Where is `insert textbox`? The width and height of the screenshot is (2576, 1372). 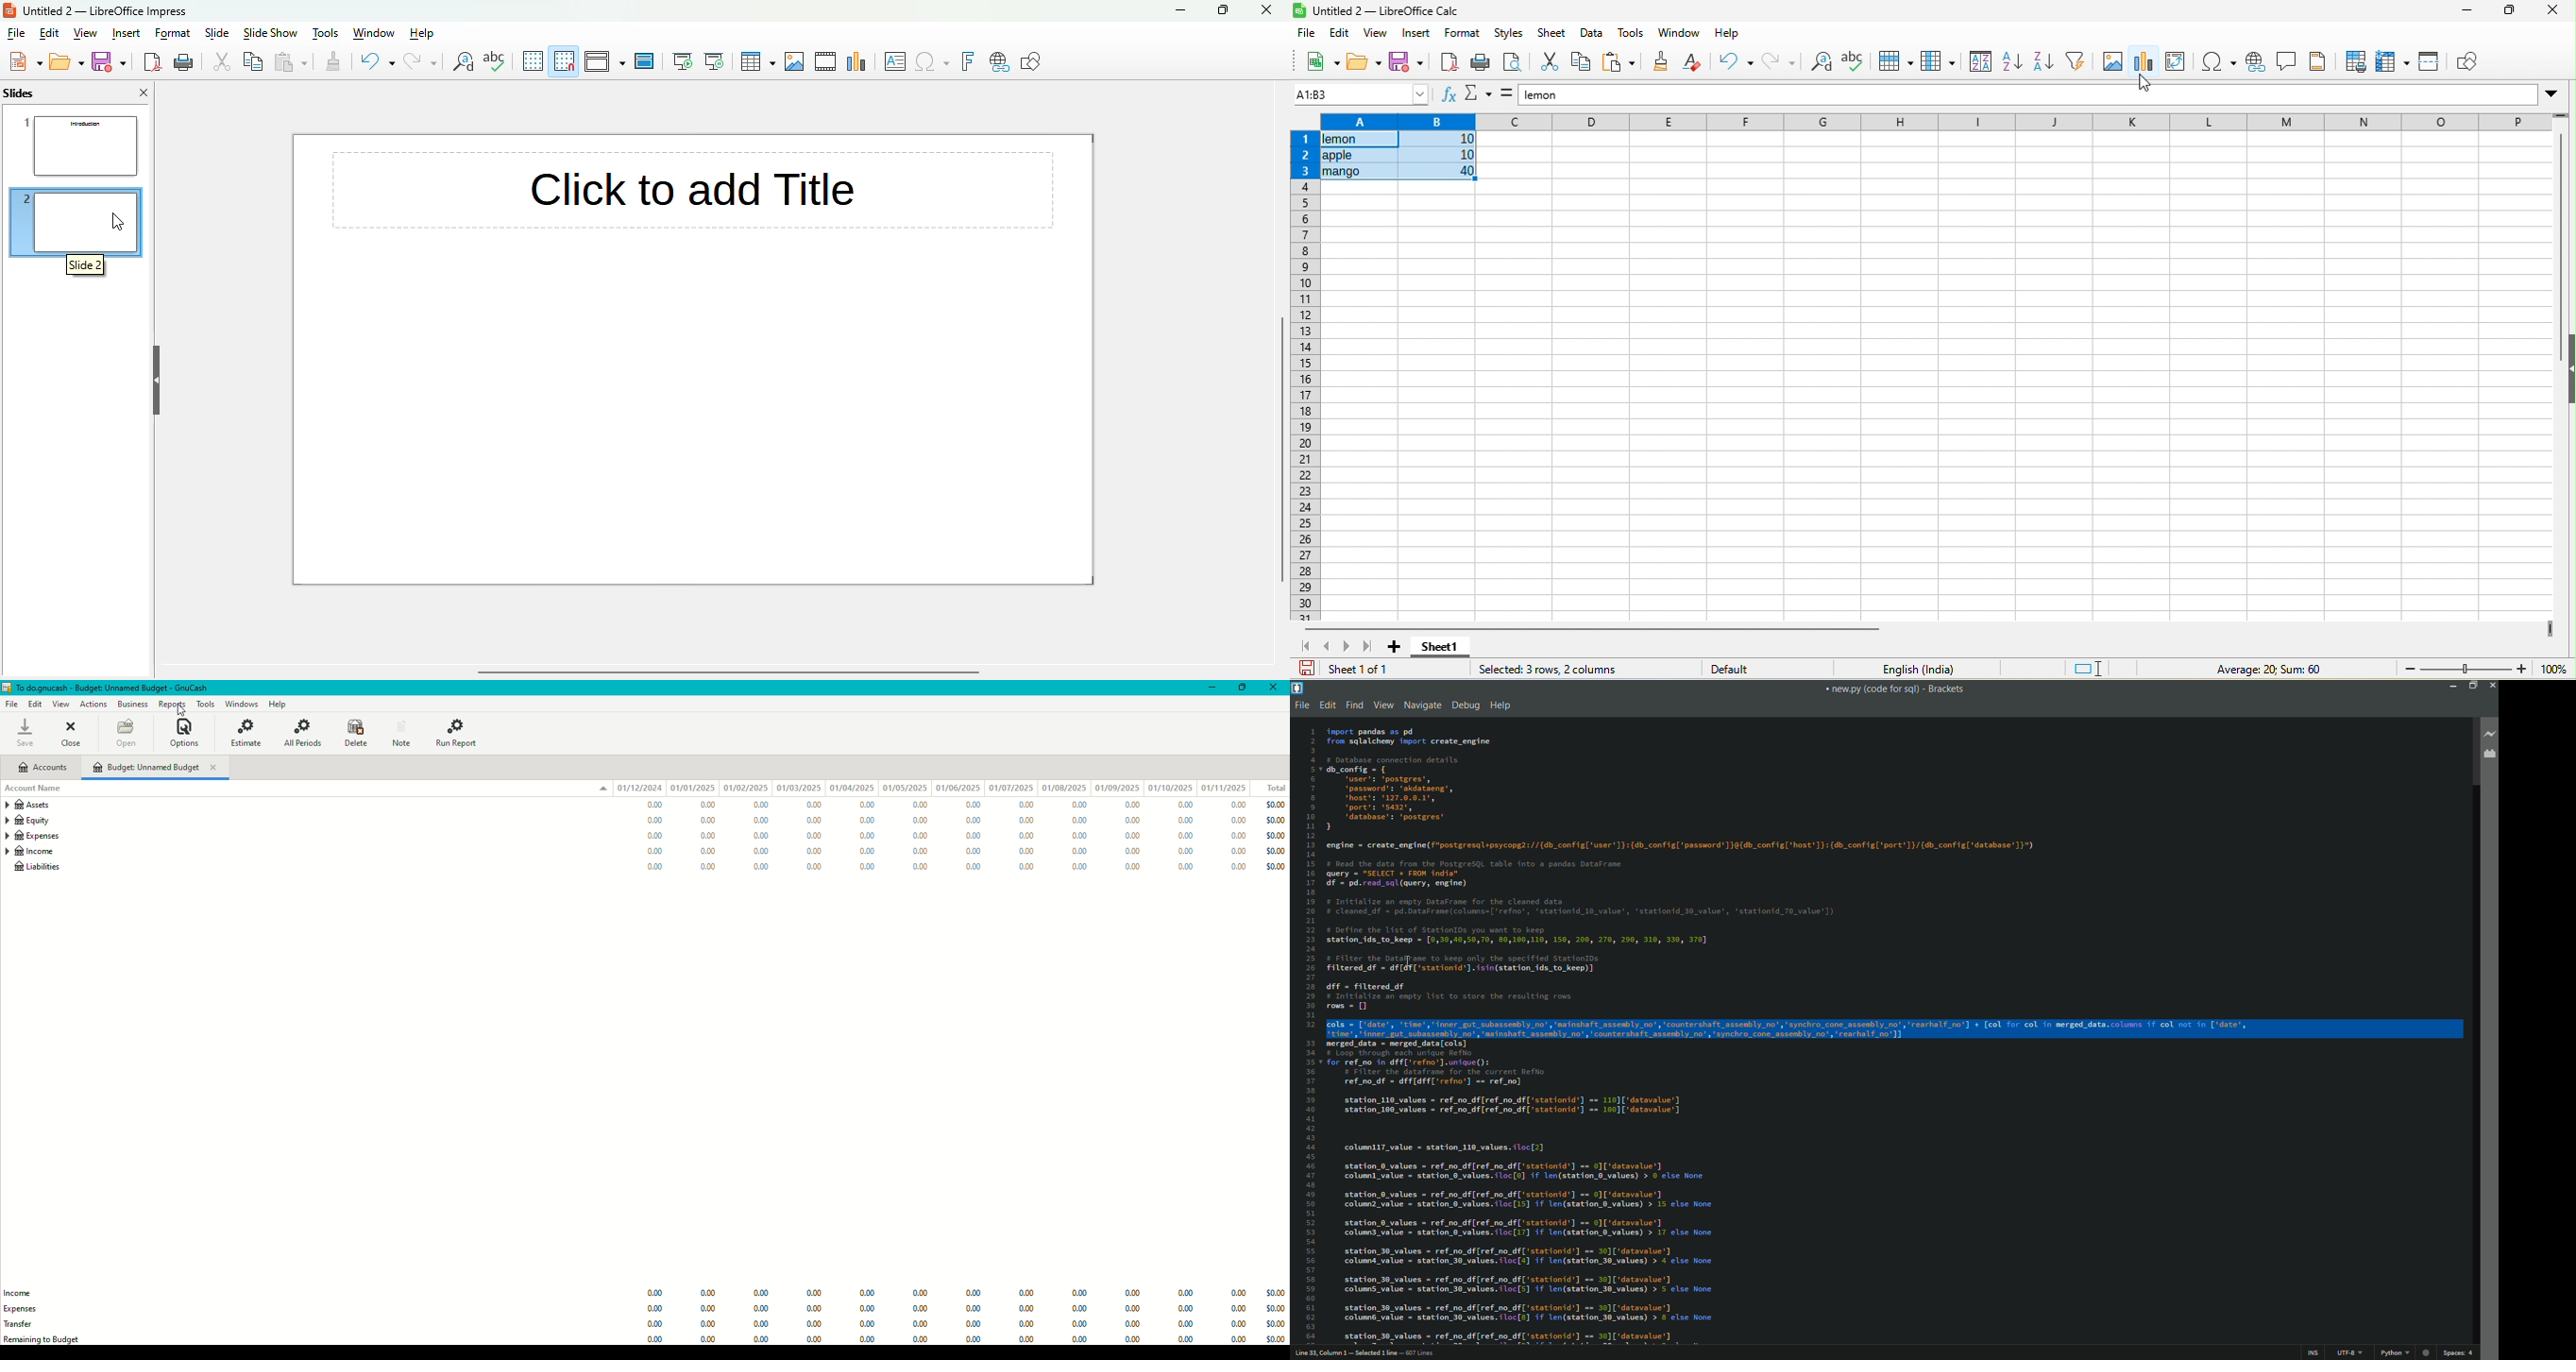
insert textbox is located at coordinates (895, 61).